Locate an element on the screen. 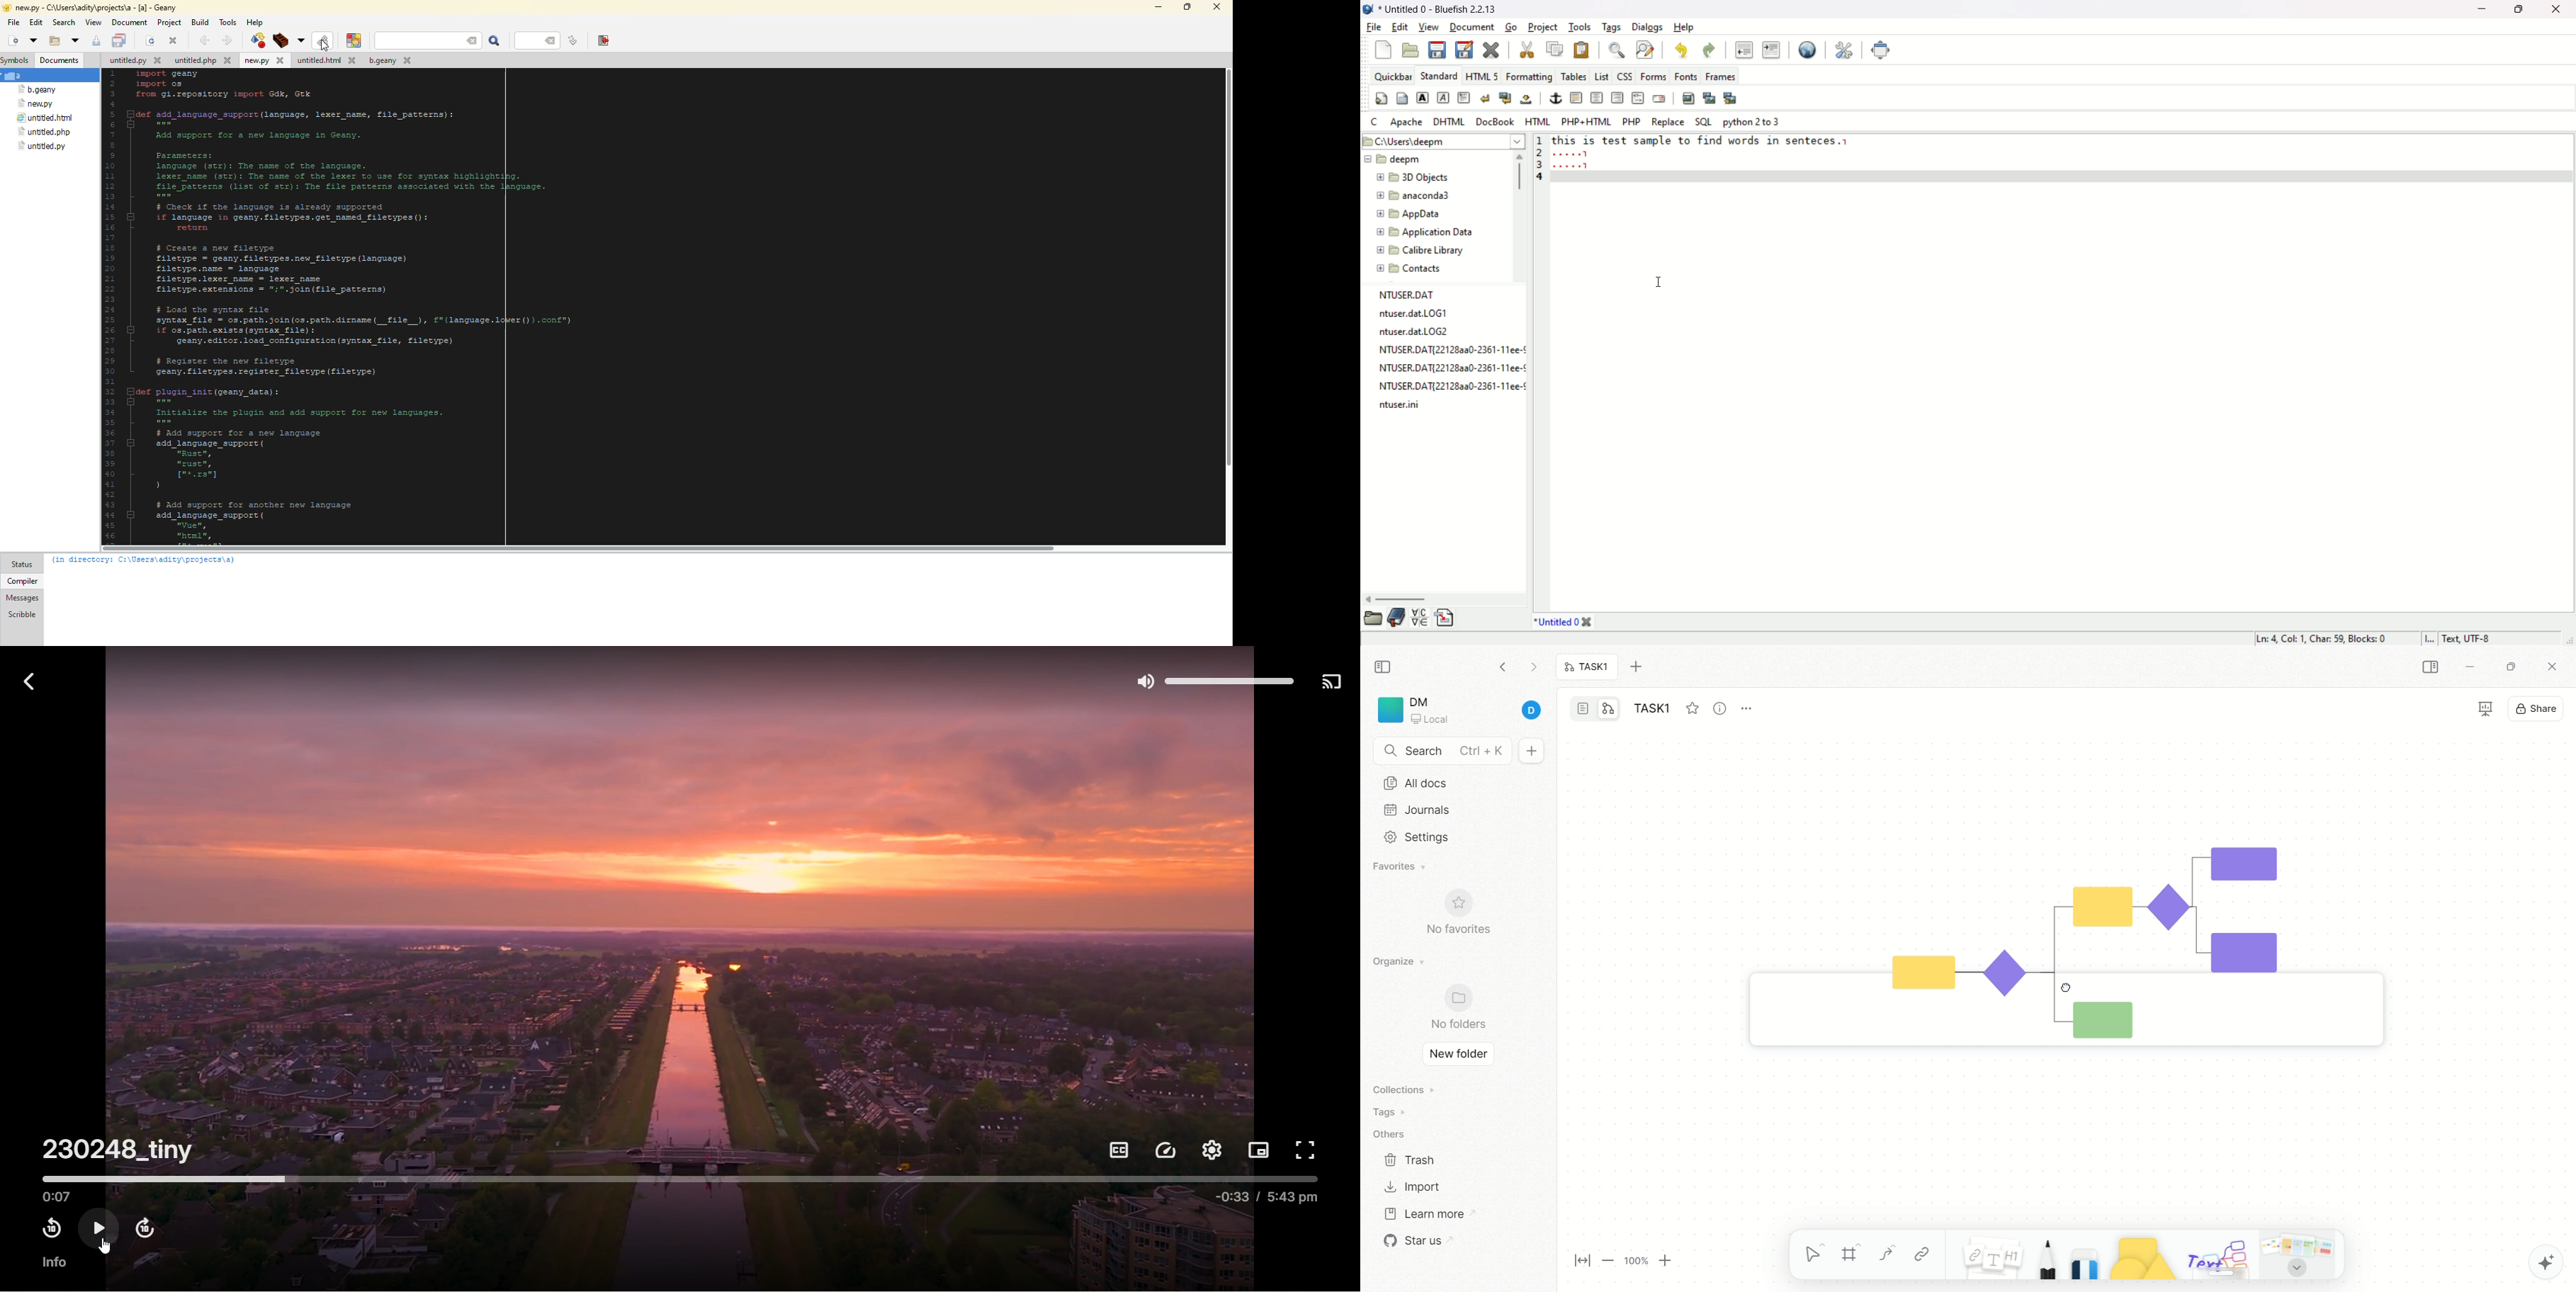 Image resolution: width=2576 pixels, height=1316 pixels. strong is located at coordinates (1422, 98).